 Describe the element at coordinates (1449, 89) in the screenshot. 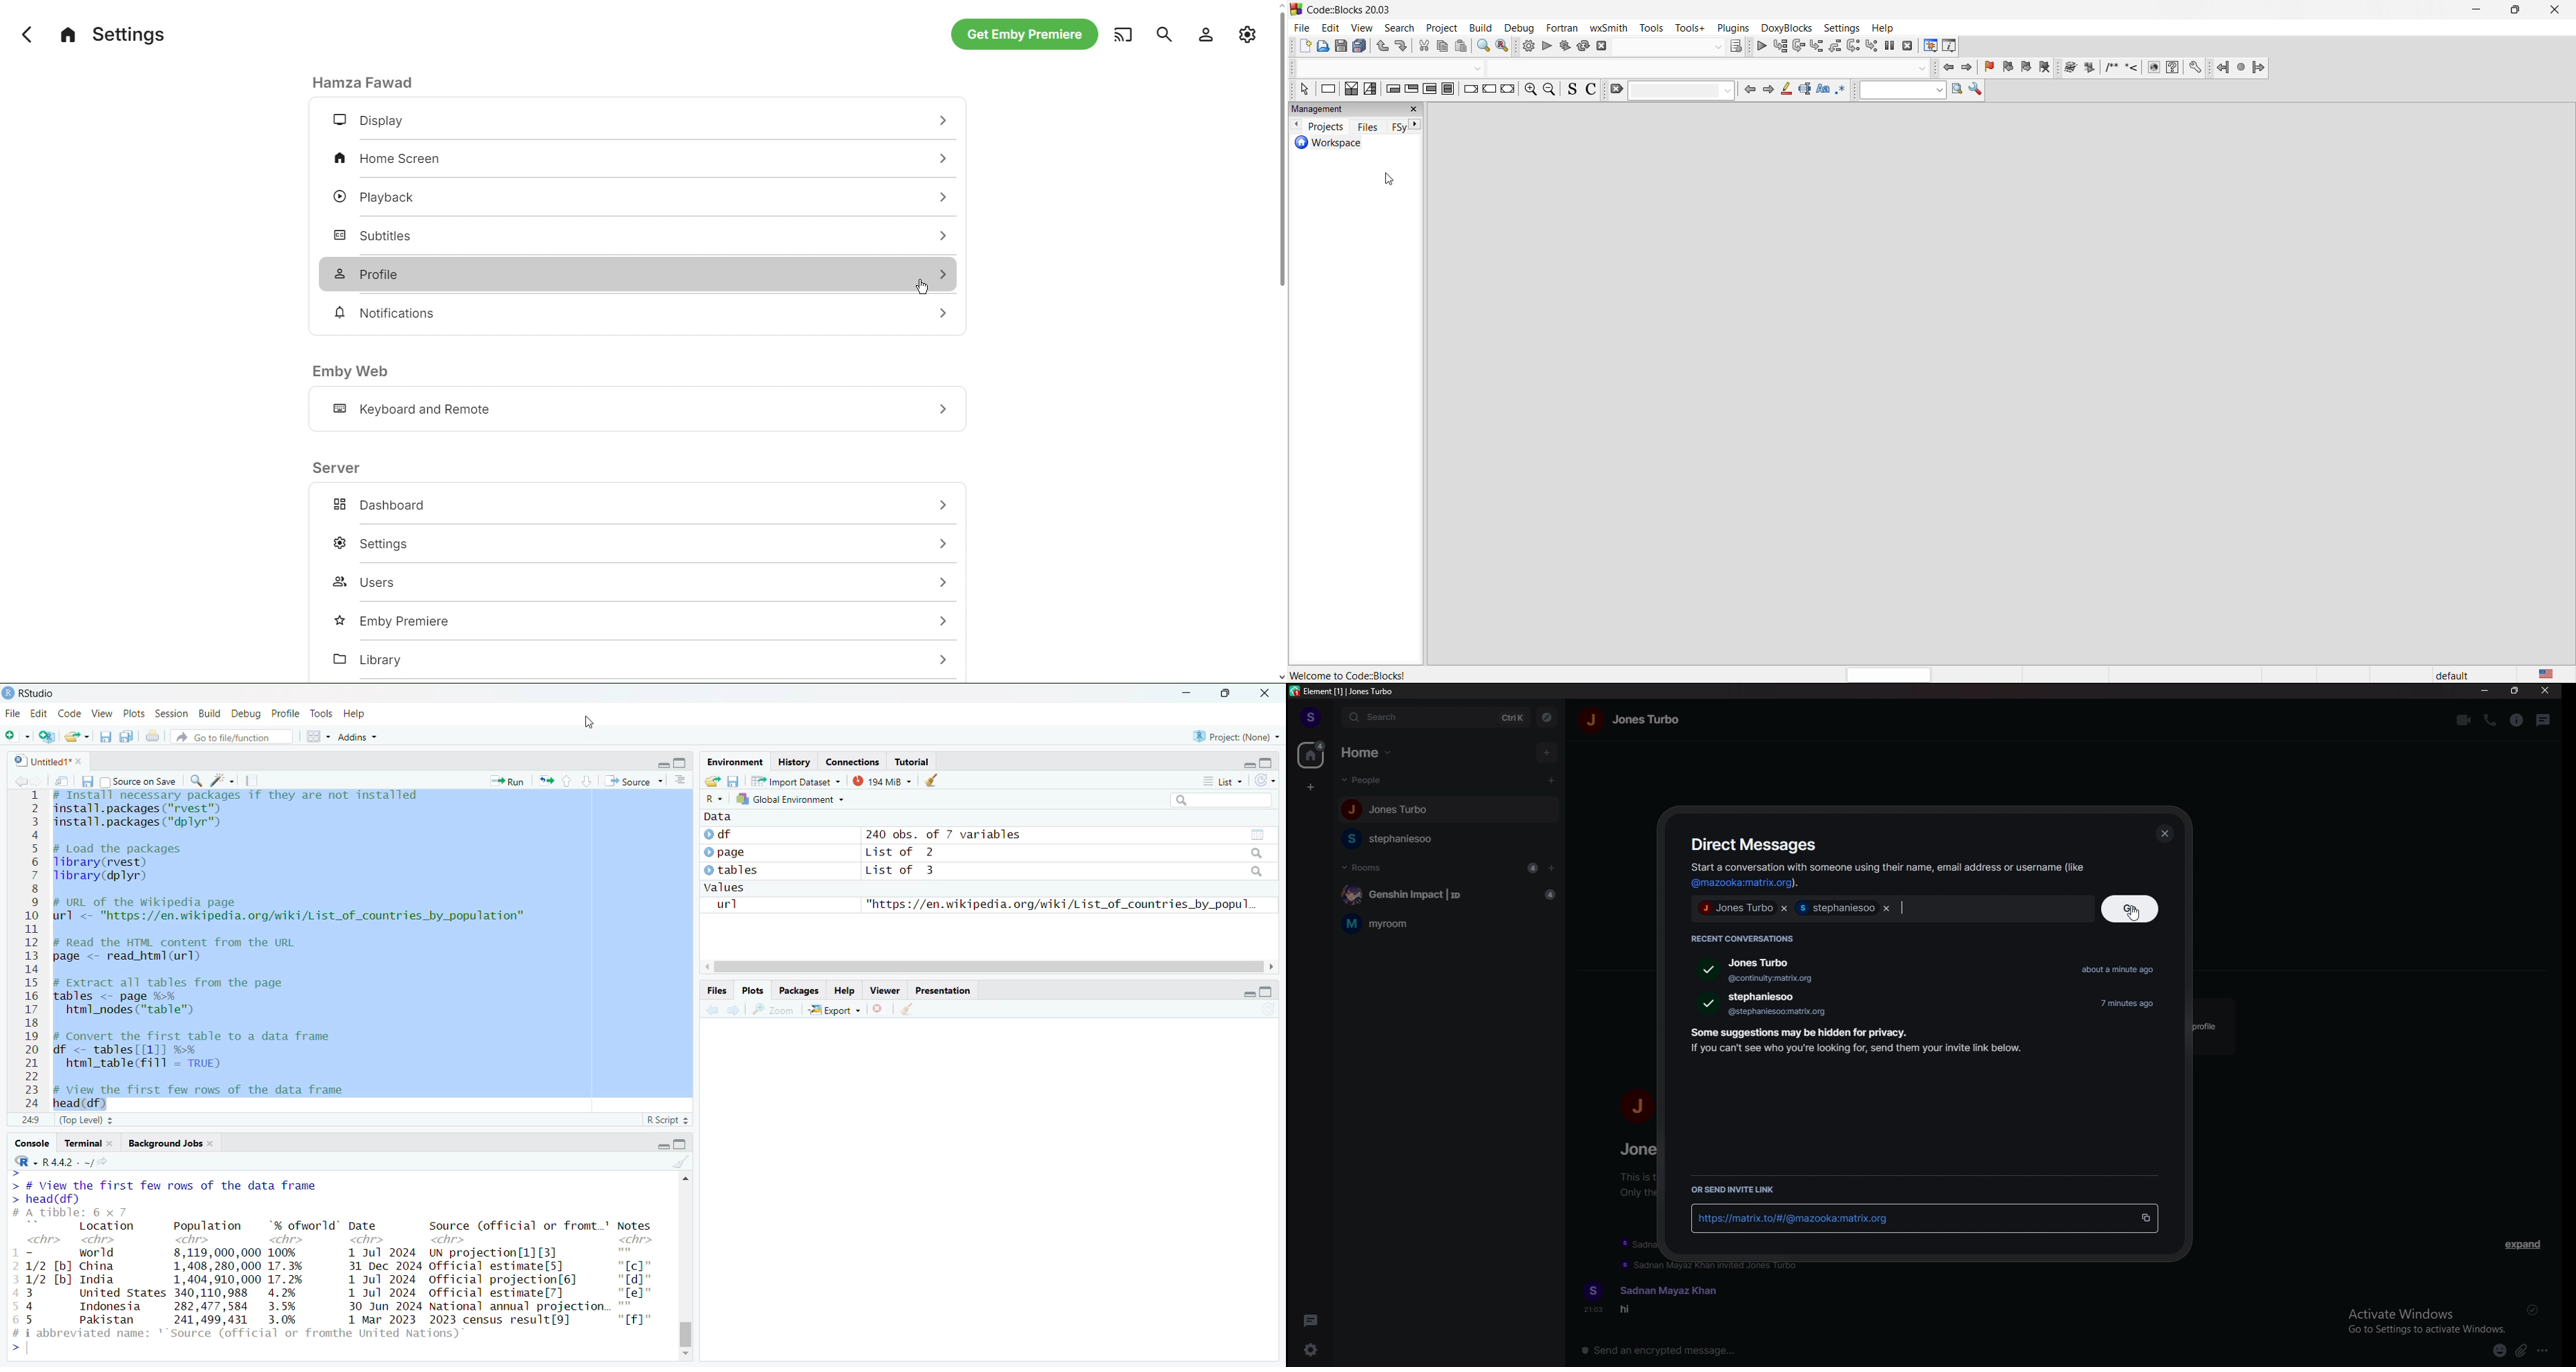

I see `block instruction` at that location.